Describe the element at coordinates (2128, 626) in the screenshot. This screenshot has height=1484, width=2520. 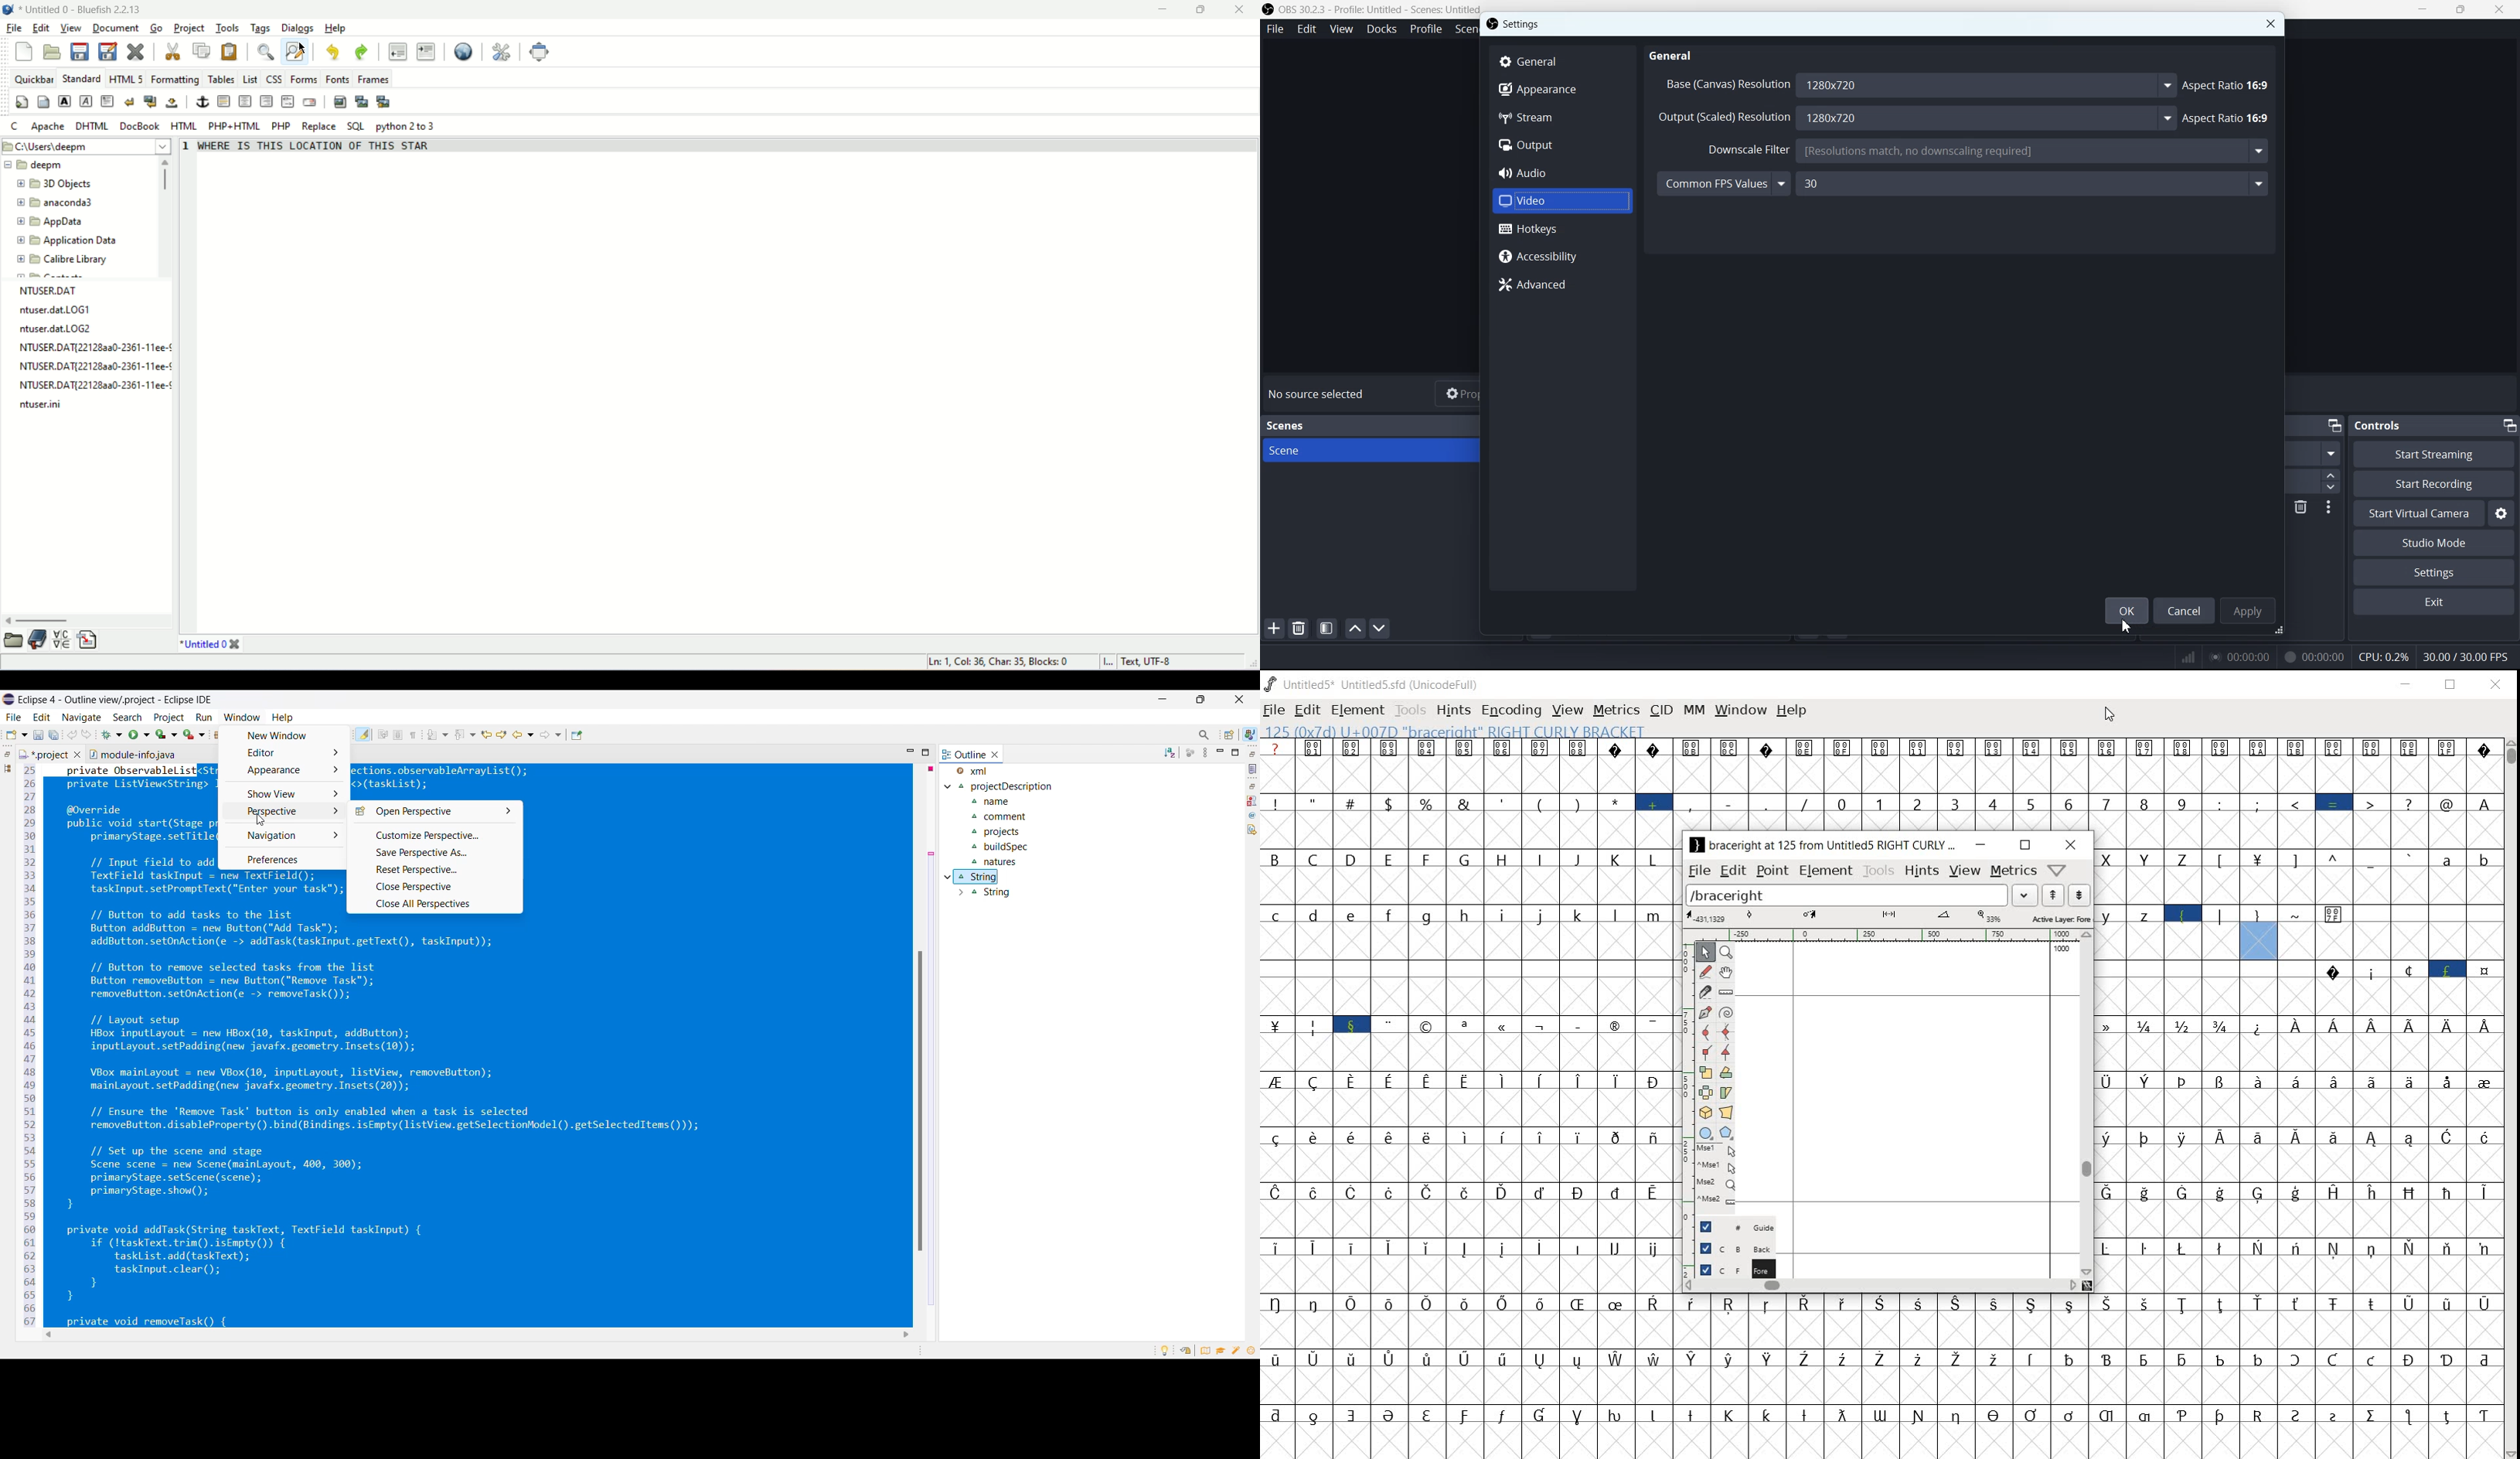
I see `Cursor` at that location.